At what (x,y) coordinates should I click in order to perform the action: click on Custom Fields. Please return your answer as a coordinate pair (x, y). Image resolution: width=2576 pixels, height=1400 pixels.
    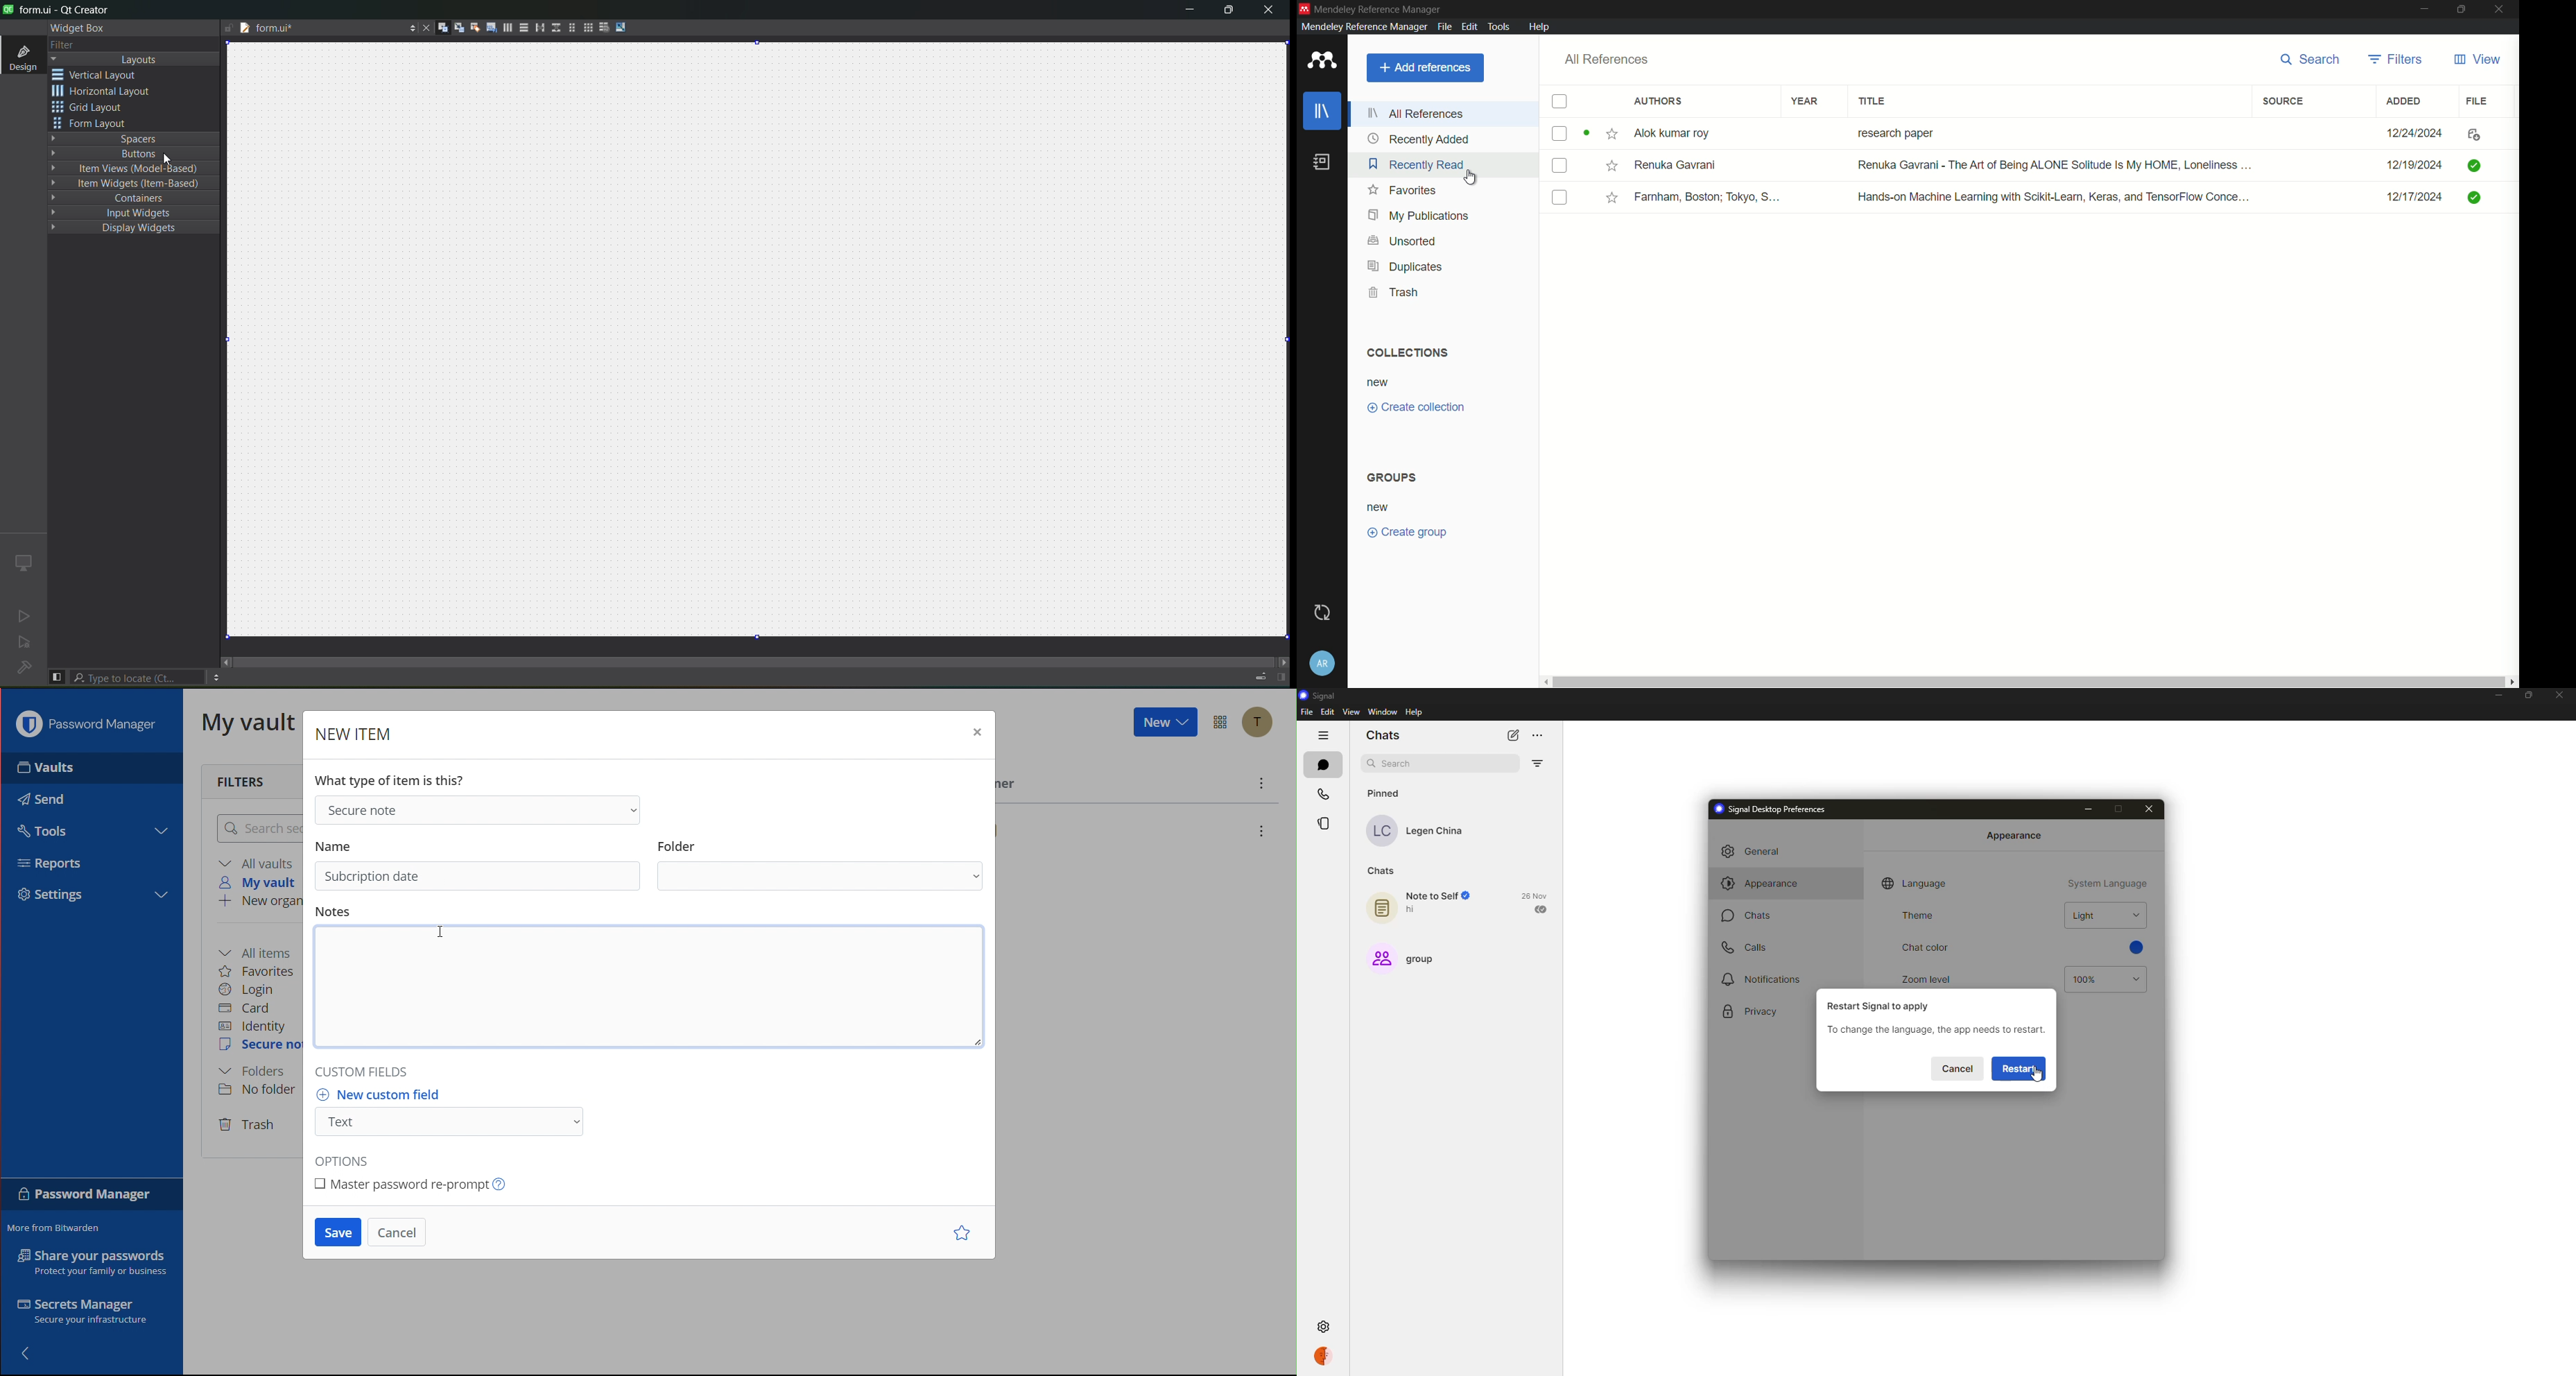
    Looking at the image, I should click on (365, 1068).